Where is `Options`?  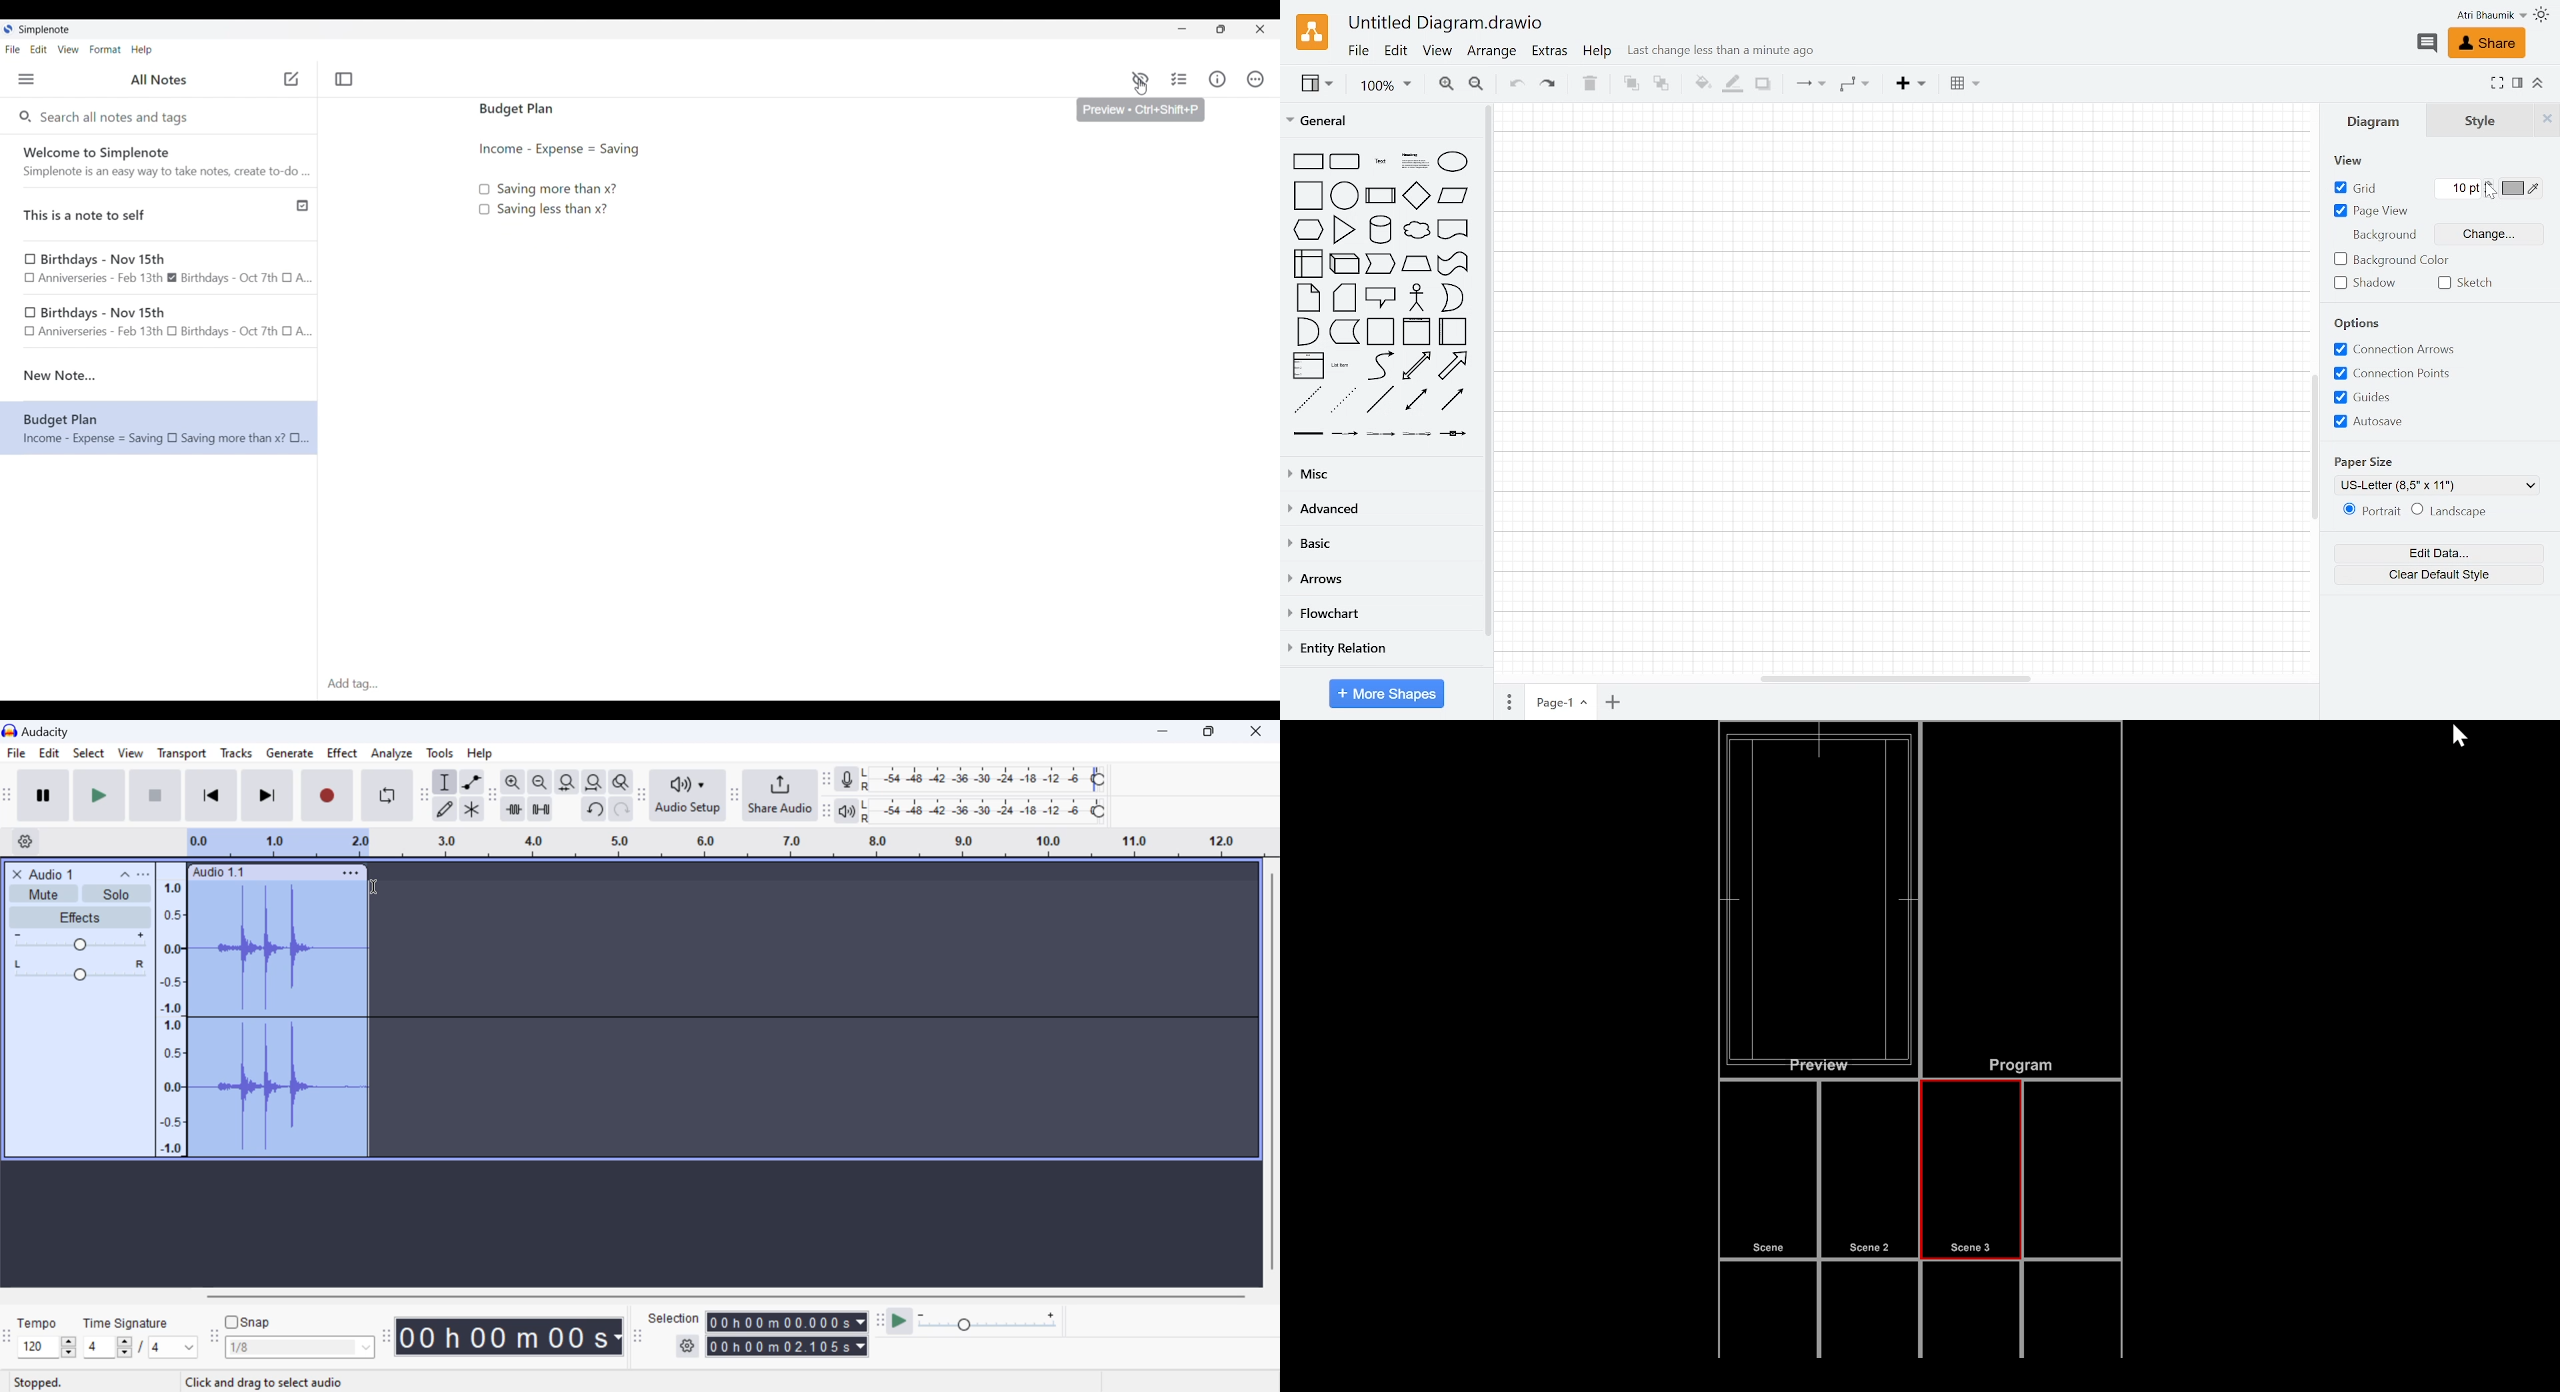
Options is located at coordinates (2351, 322).